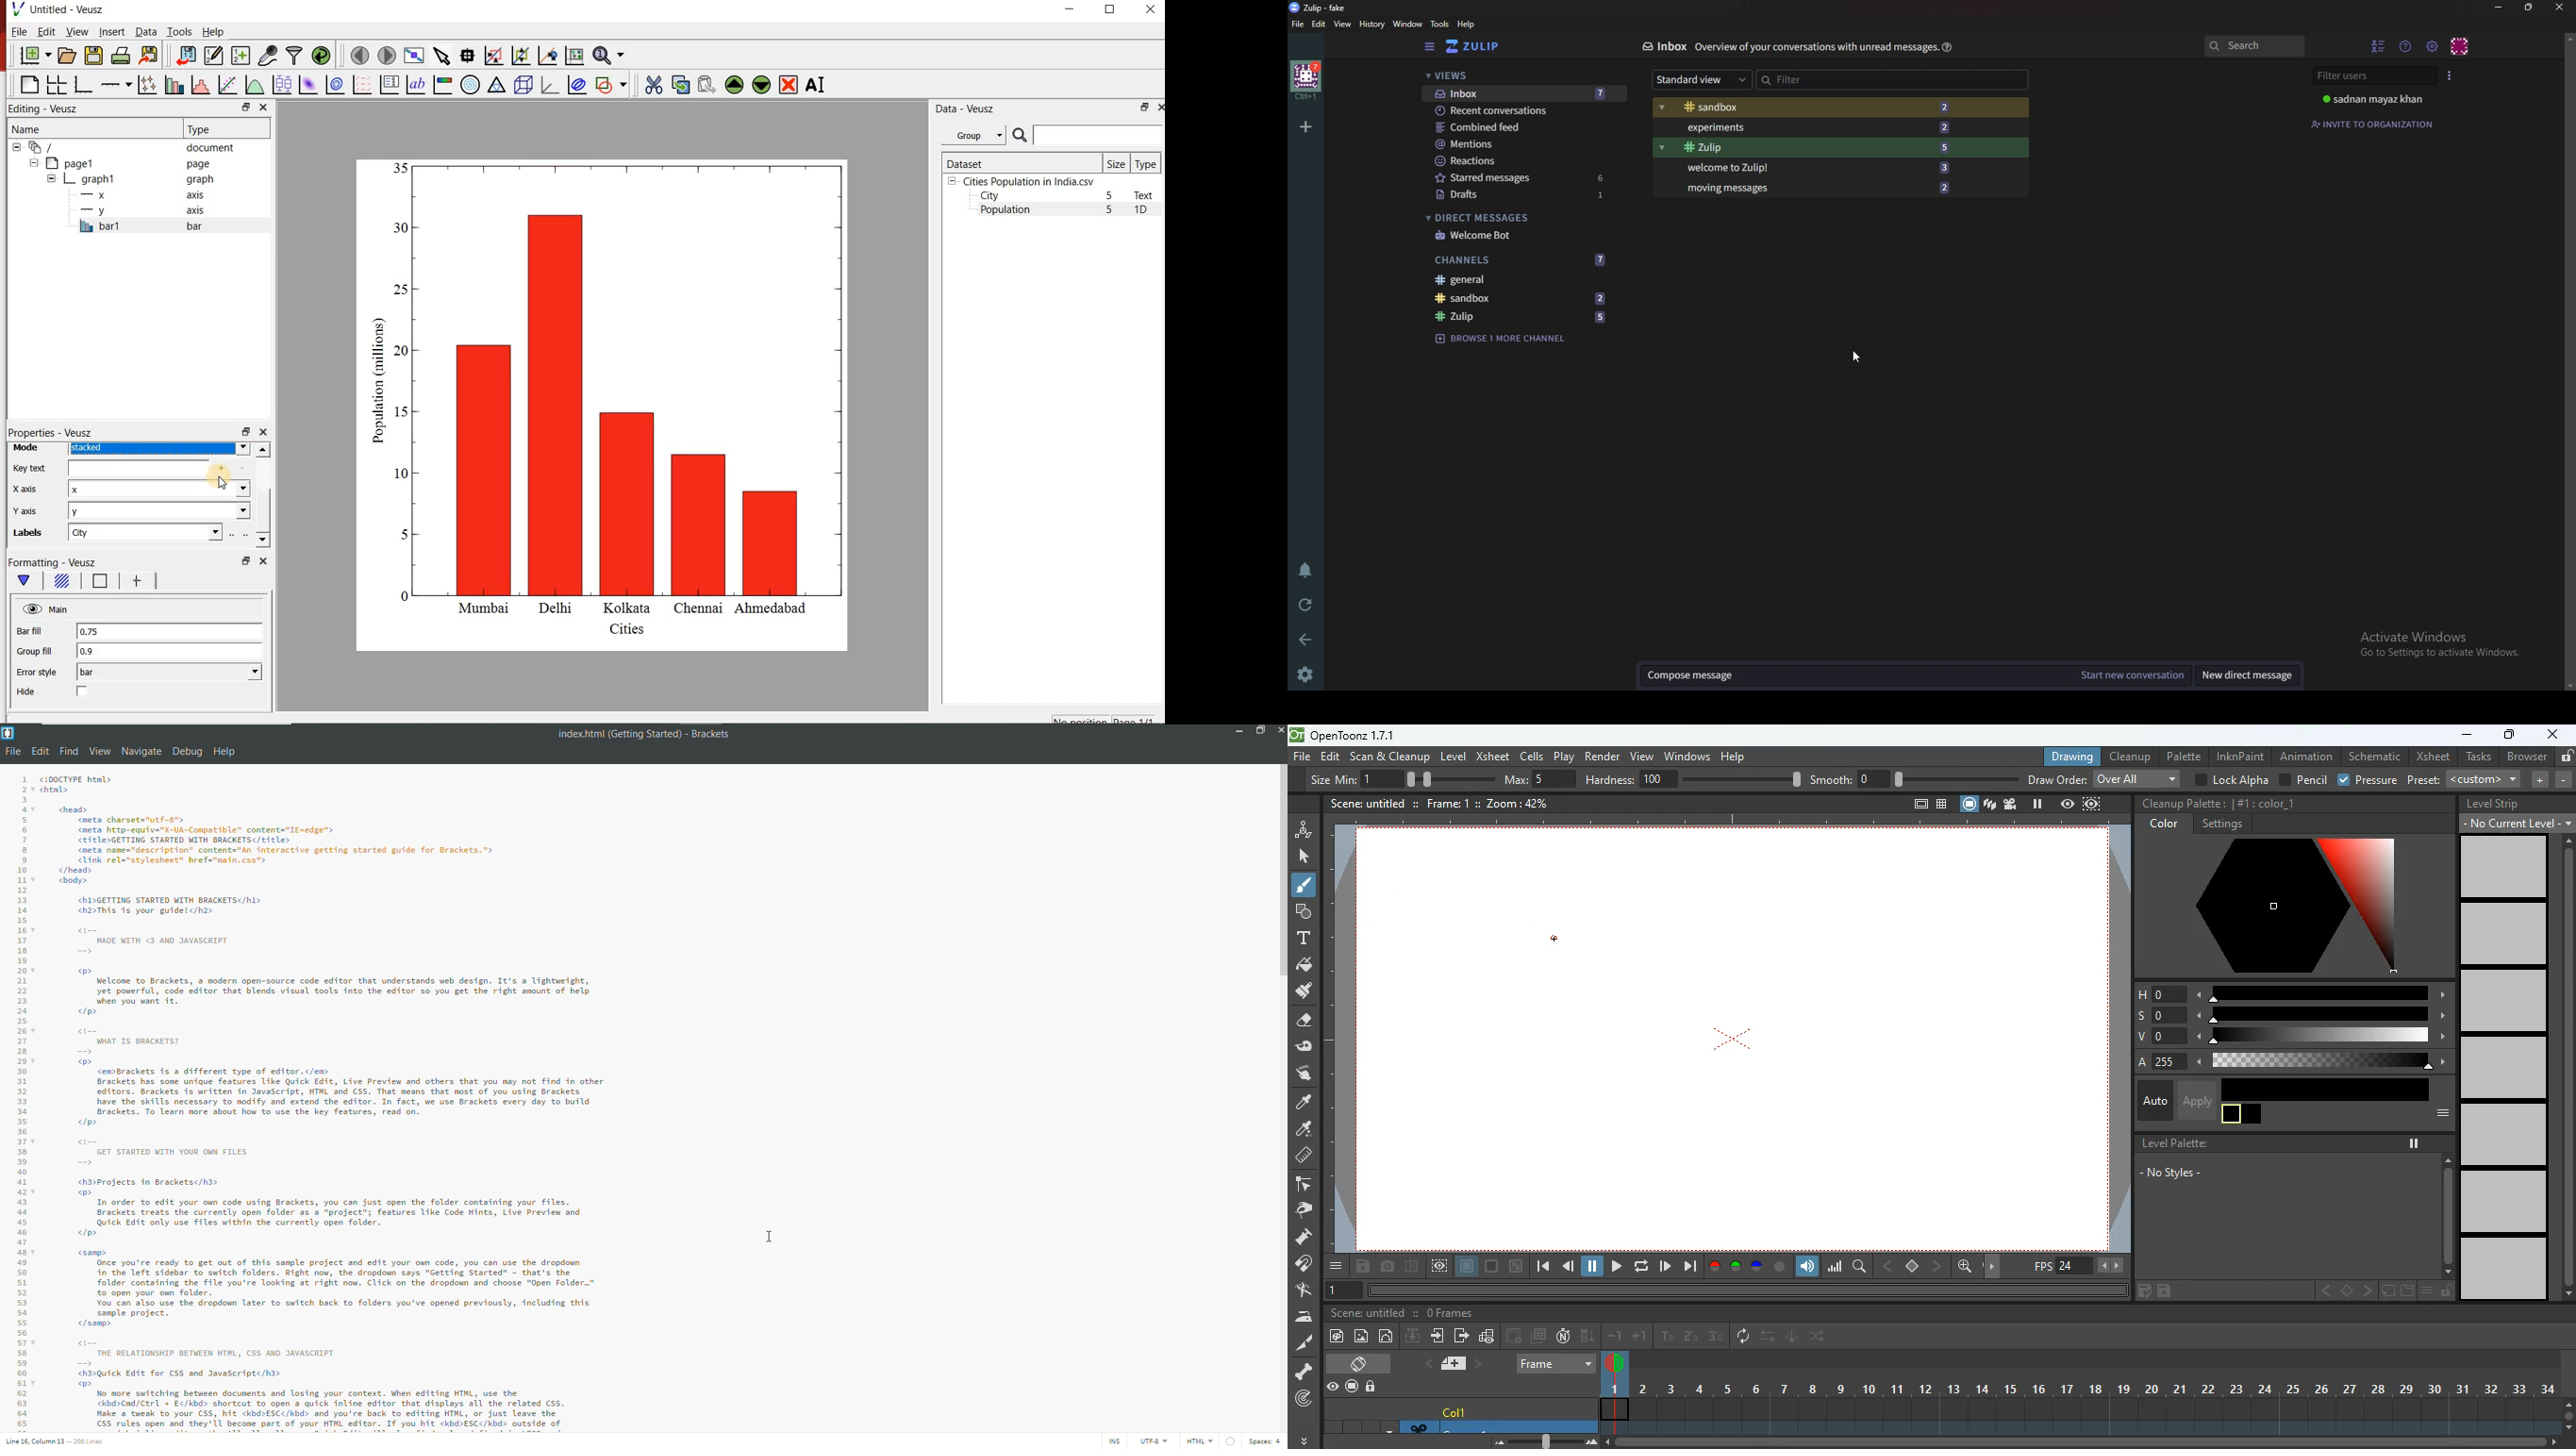 The image size is (2576, 1456). What do you see at coordinates (1949, 126) in the screenshot?
I see `2` at bounding box center [1949, 126].